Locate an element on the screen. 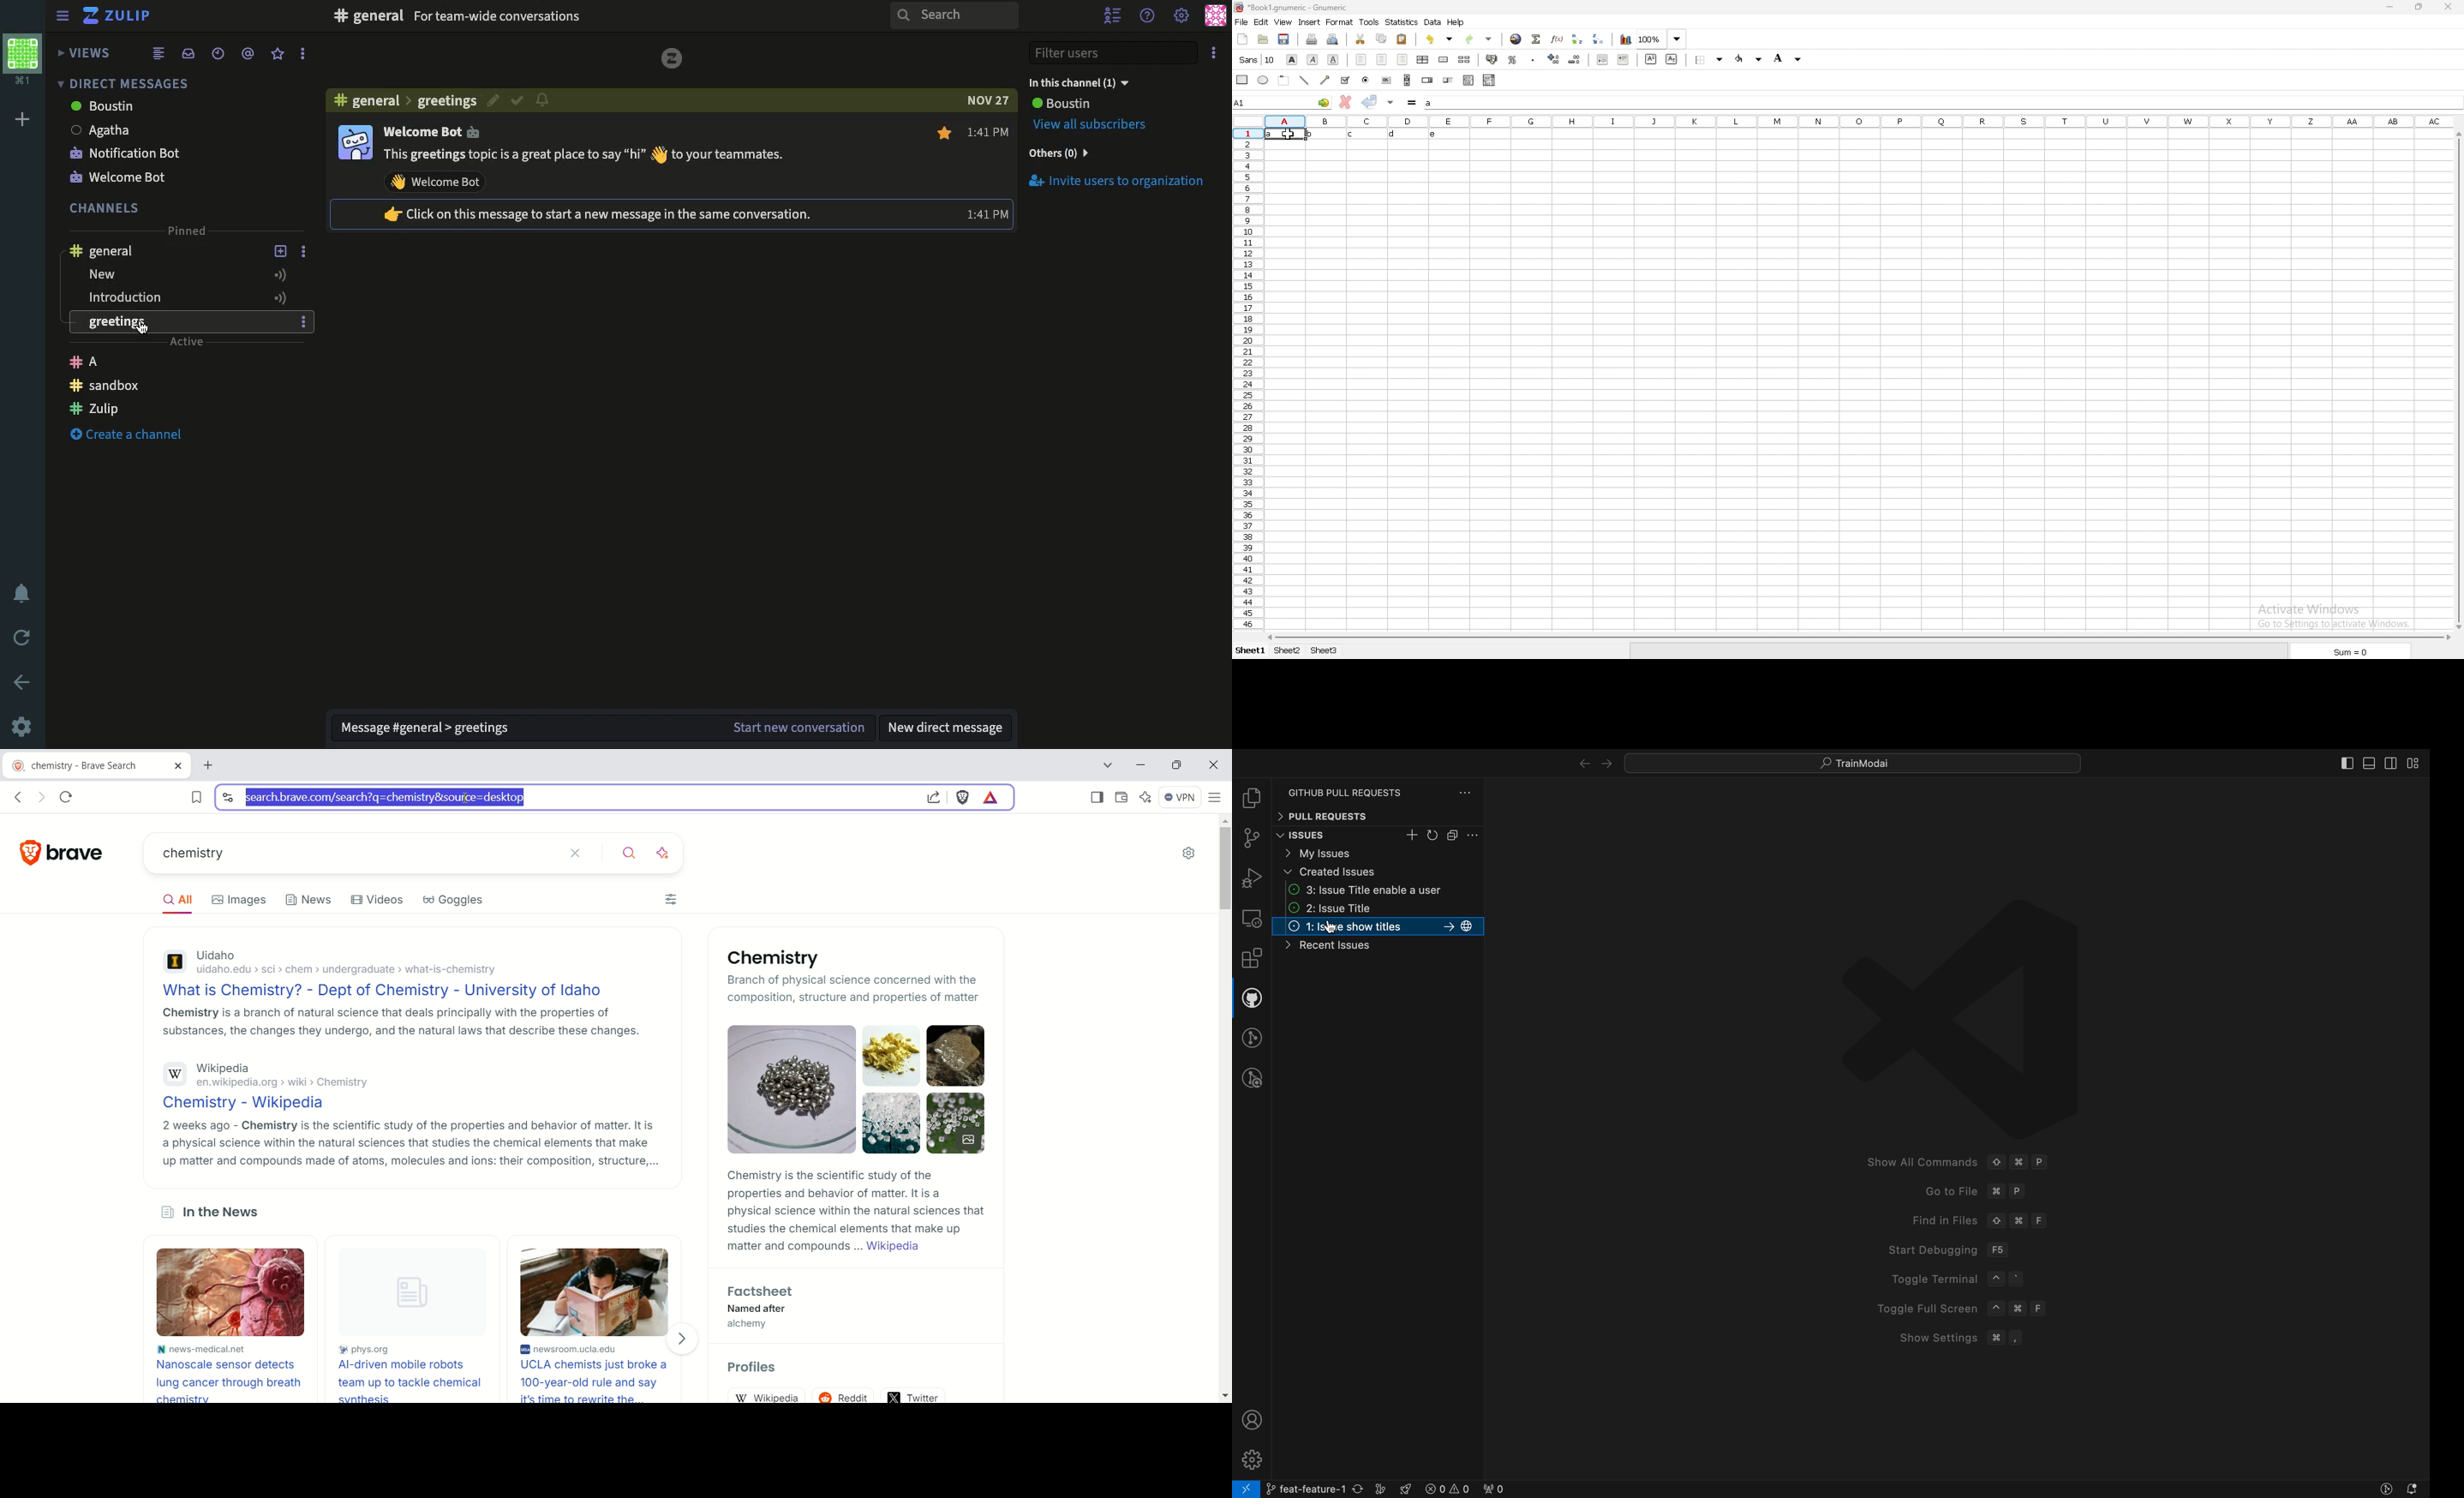 This screenshot has height=1512, width=2464. Channel A is located at coordinates (181, 364).